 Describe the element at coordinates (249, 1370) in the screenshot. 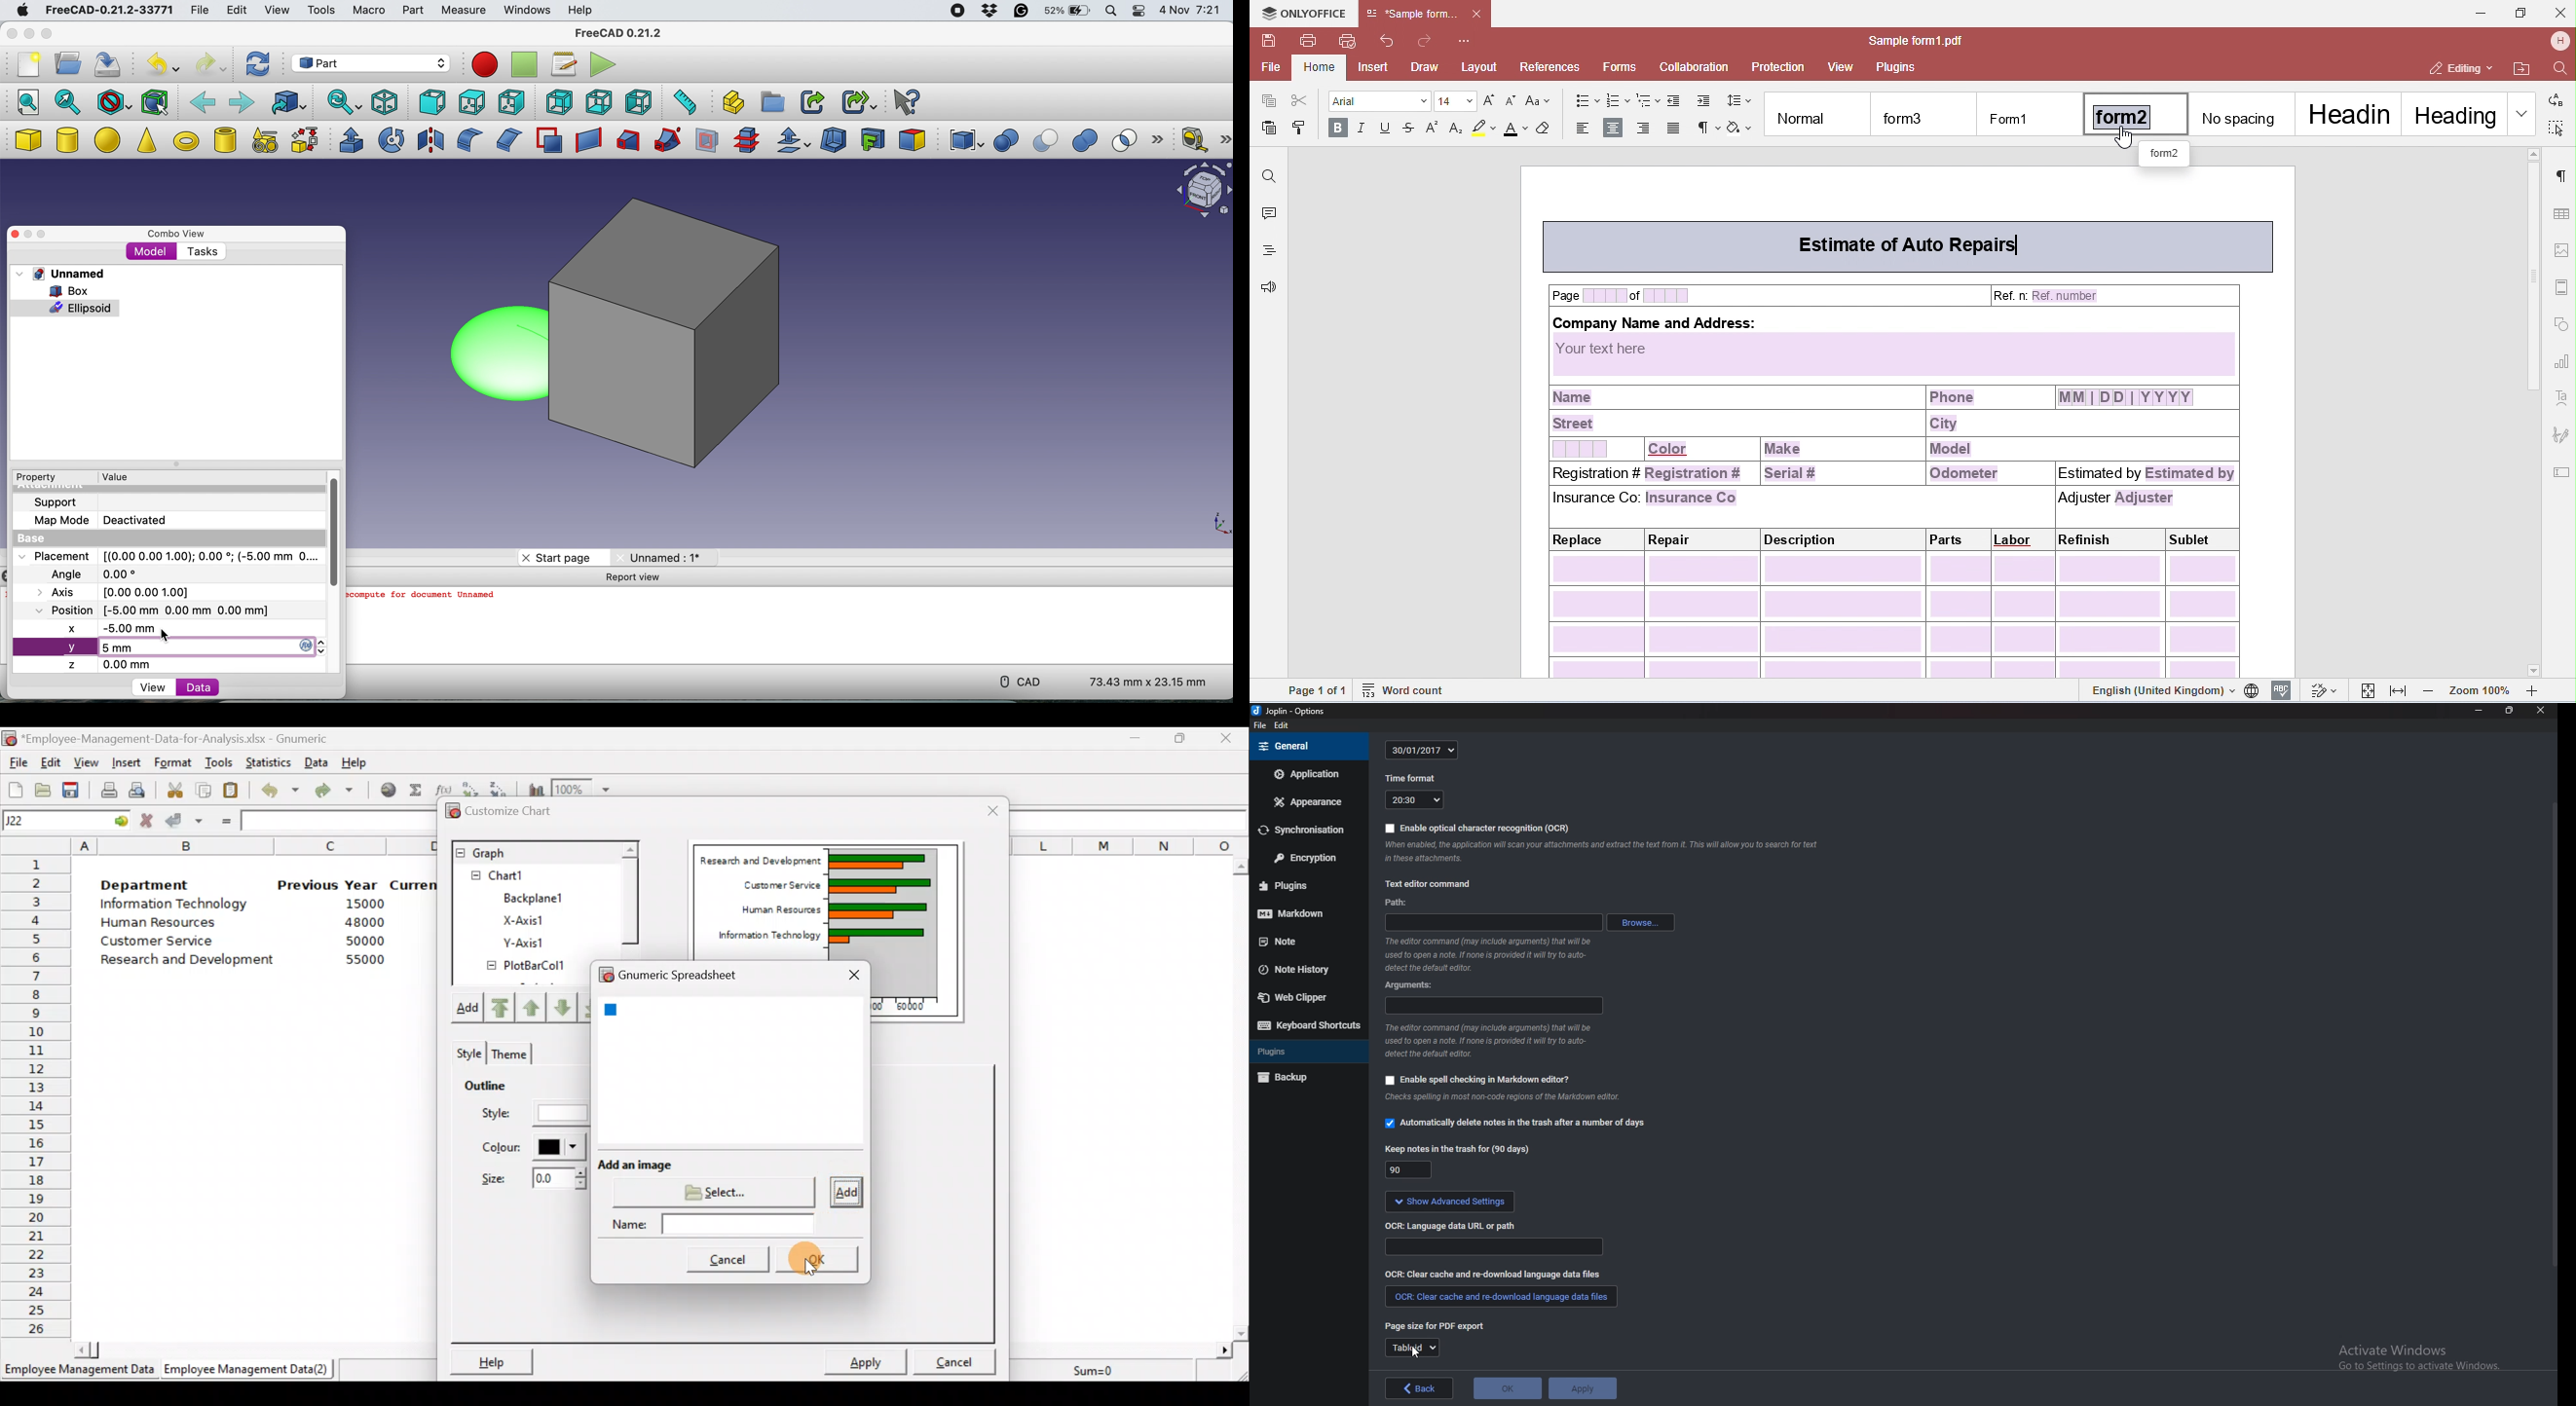

I see `Employee Management Data (2)` at that location.